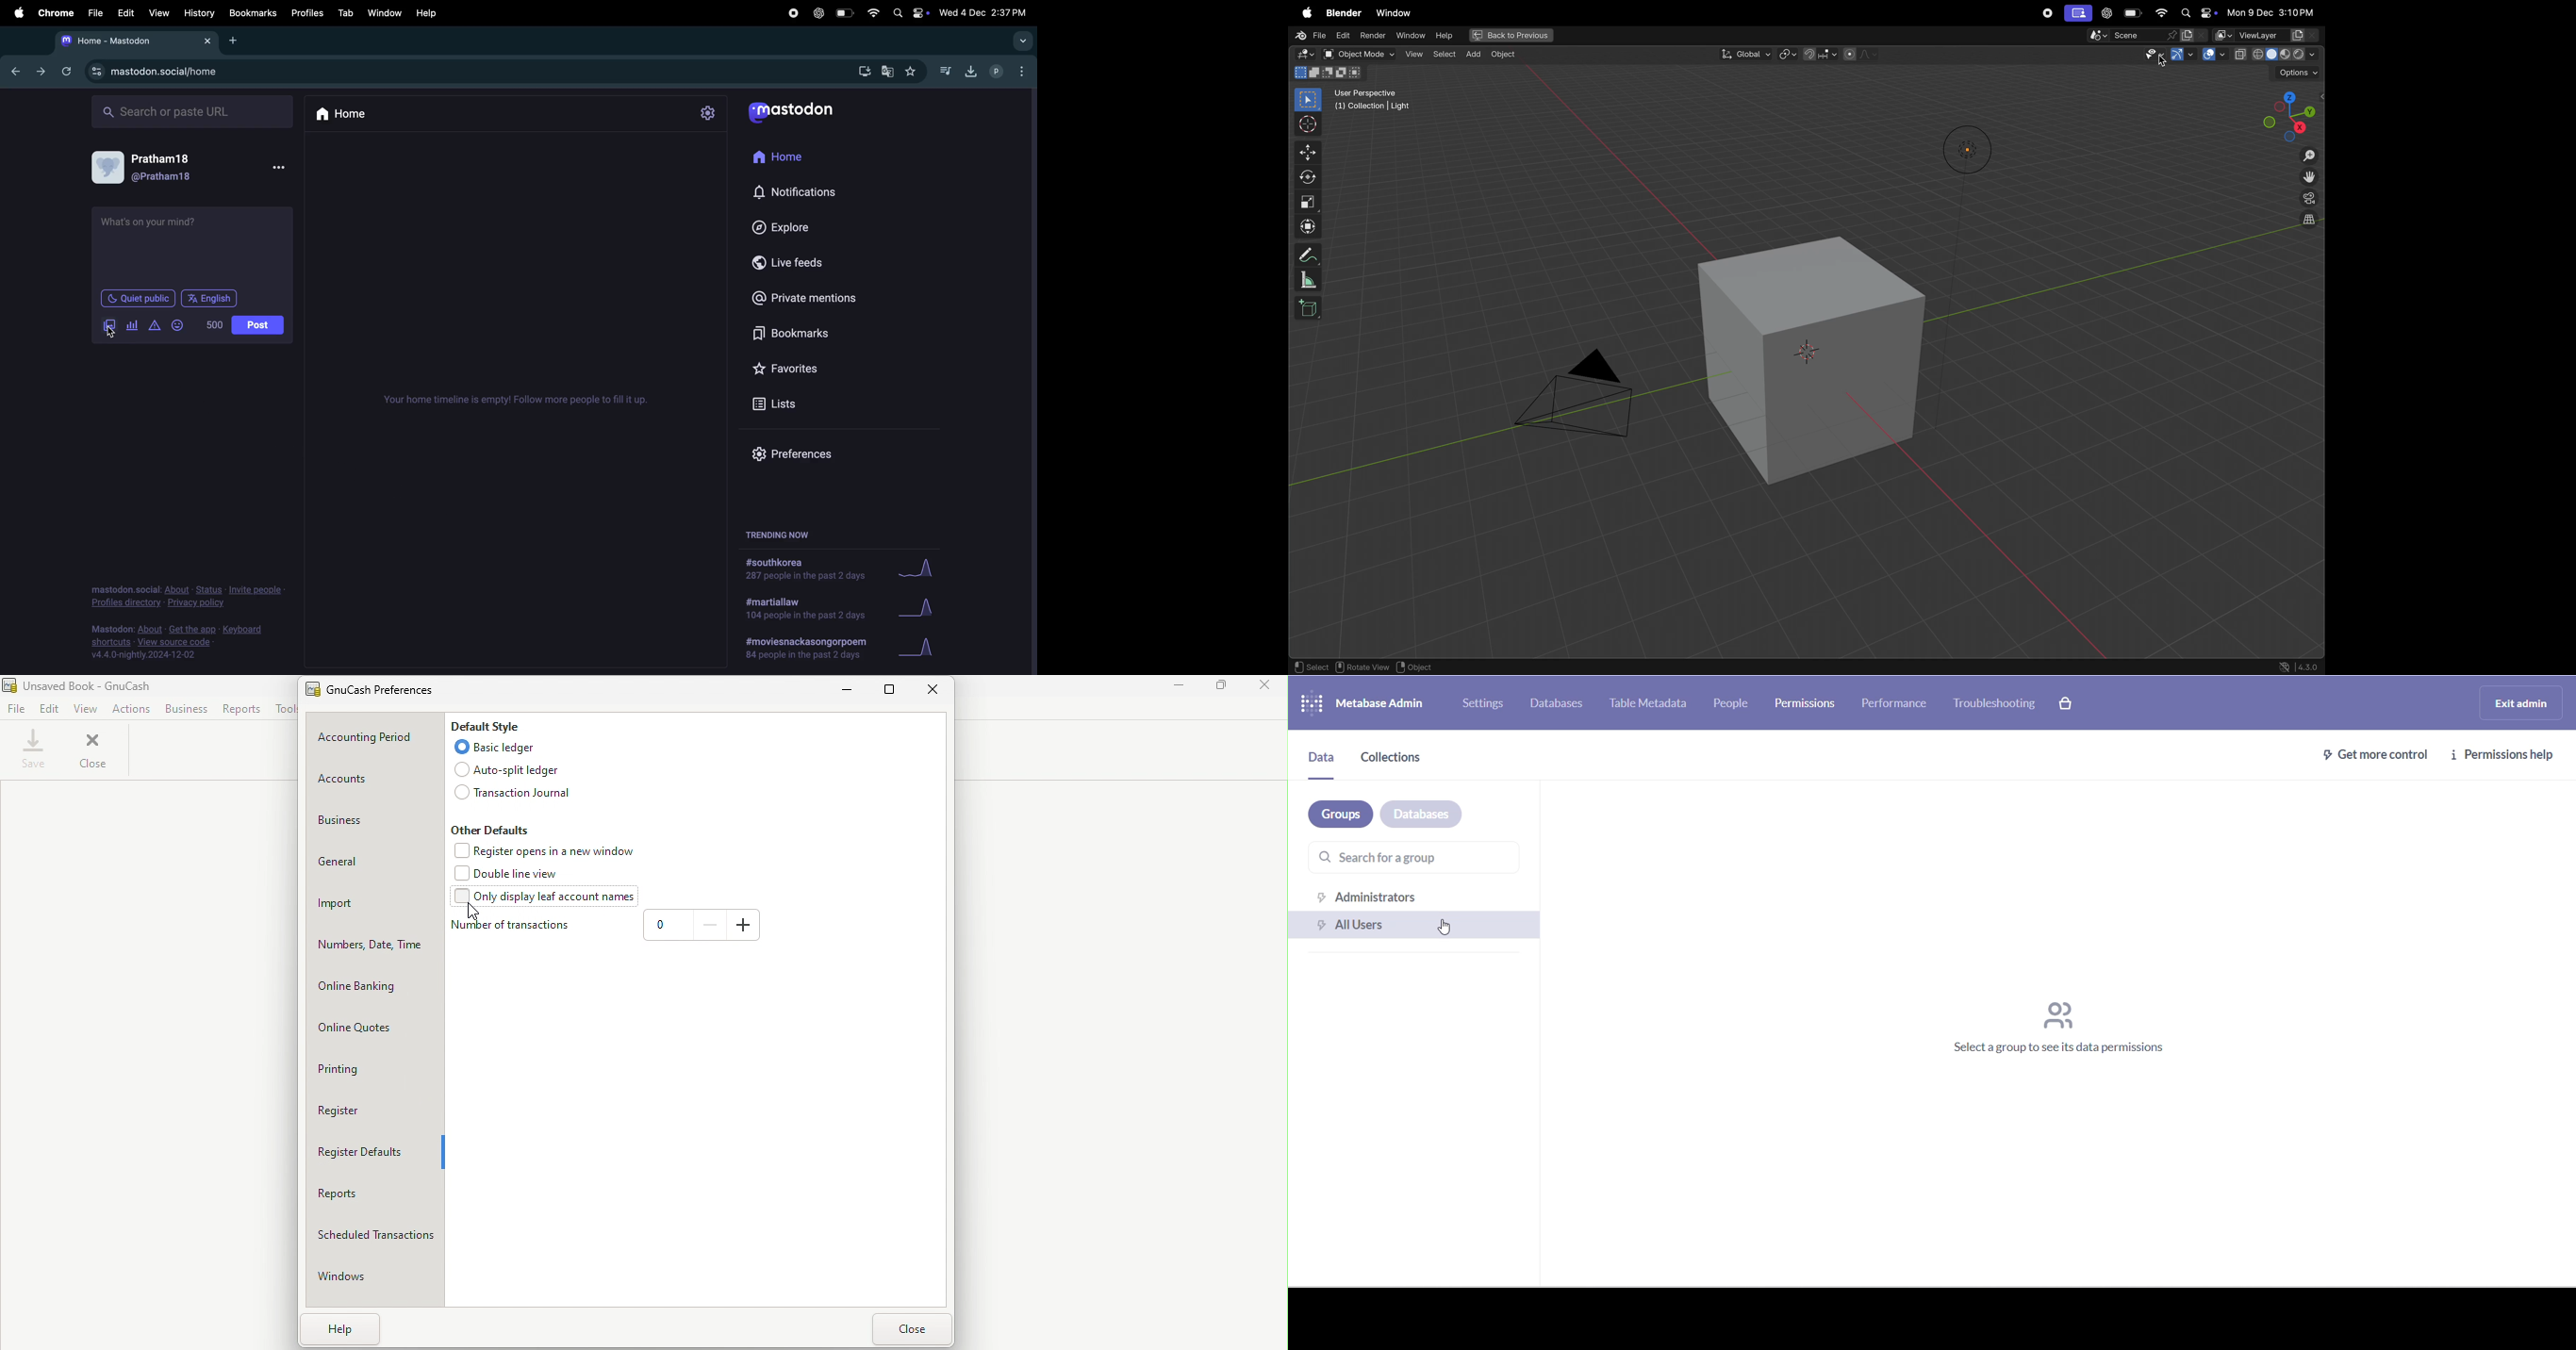 This screenshot has height=1372, width=2576. Describe the element at coordinates (1336, 816) in the screenshot. I see `groups` at that location.